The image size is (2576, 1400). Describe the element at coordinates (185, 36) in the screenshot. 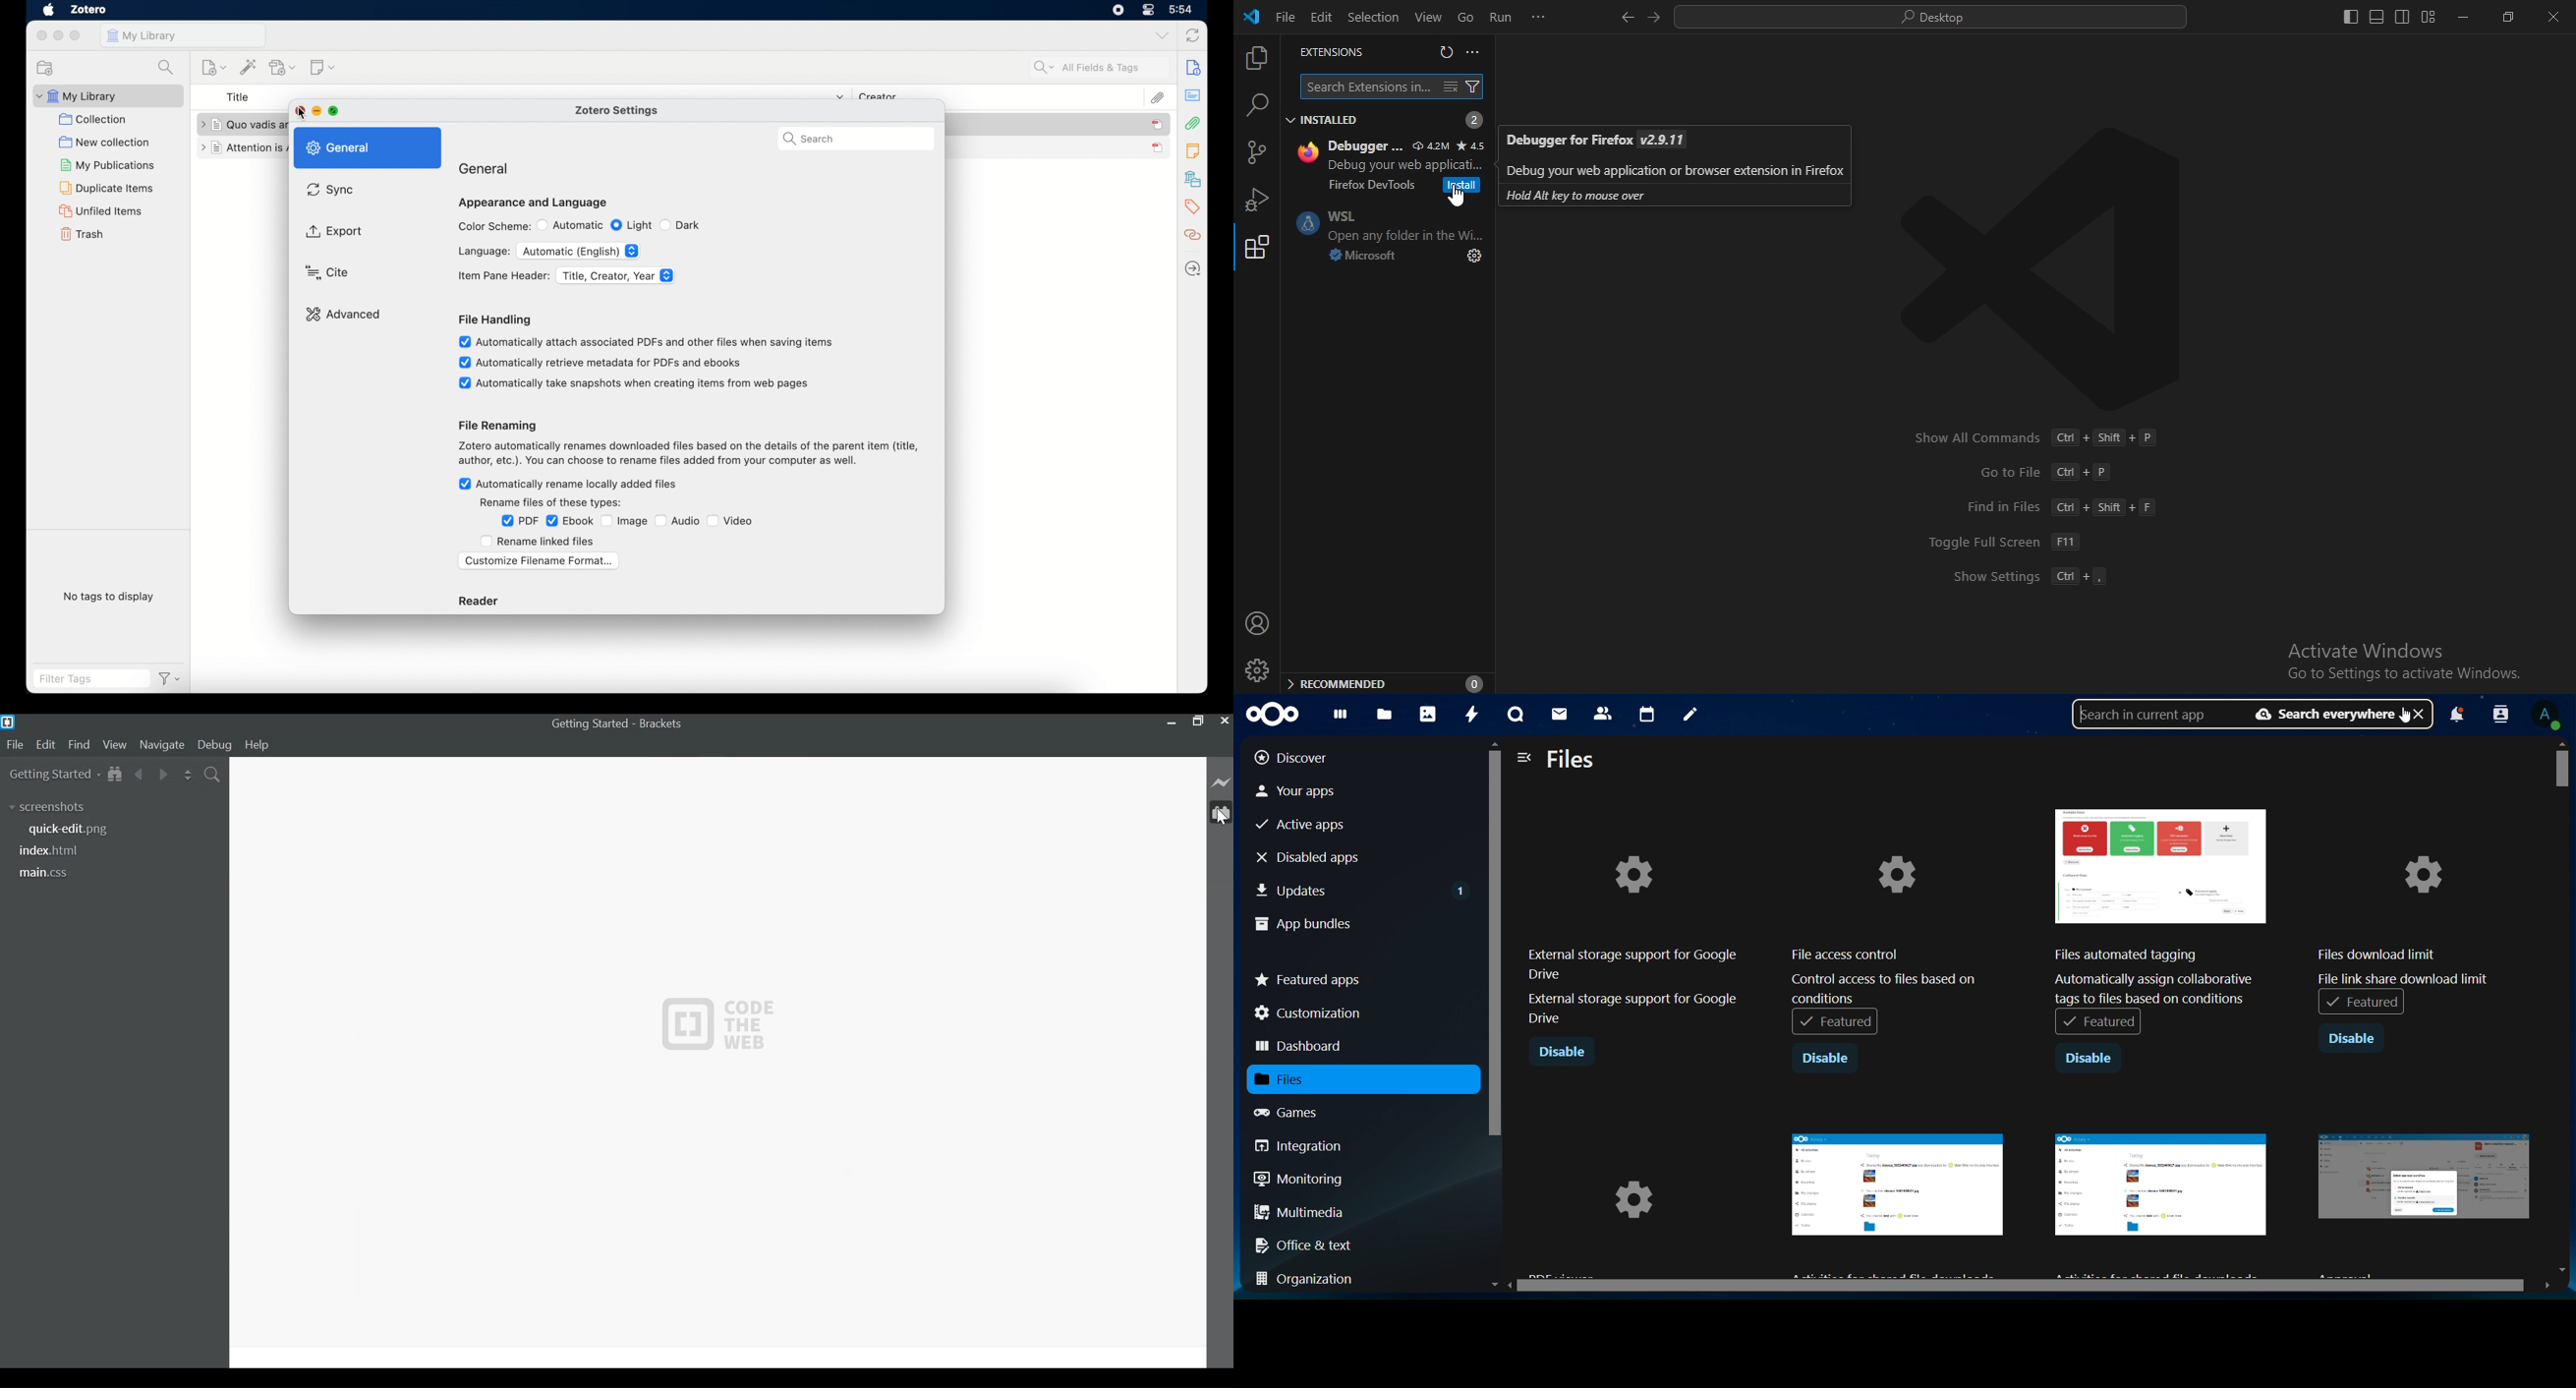

I see `my library tab` at that location.